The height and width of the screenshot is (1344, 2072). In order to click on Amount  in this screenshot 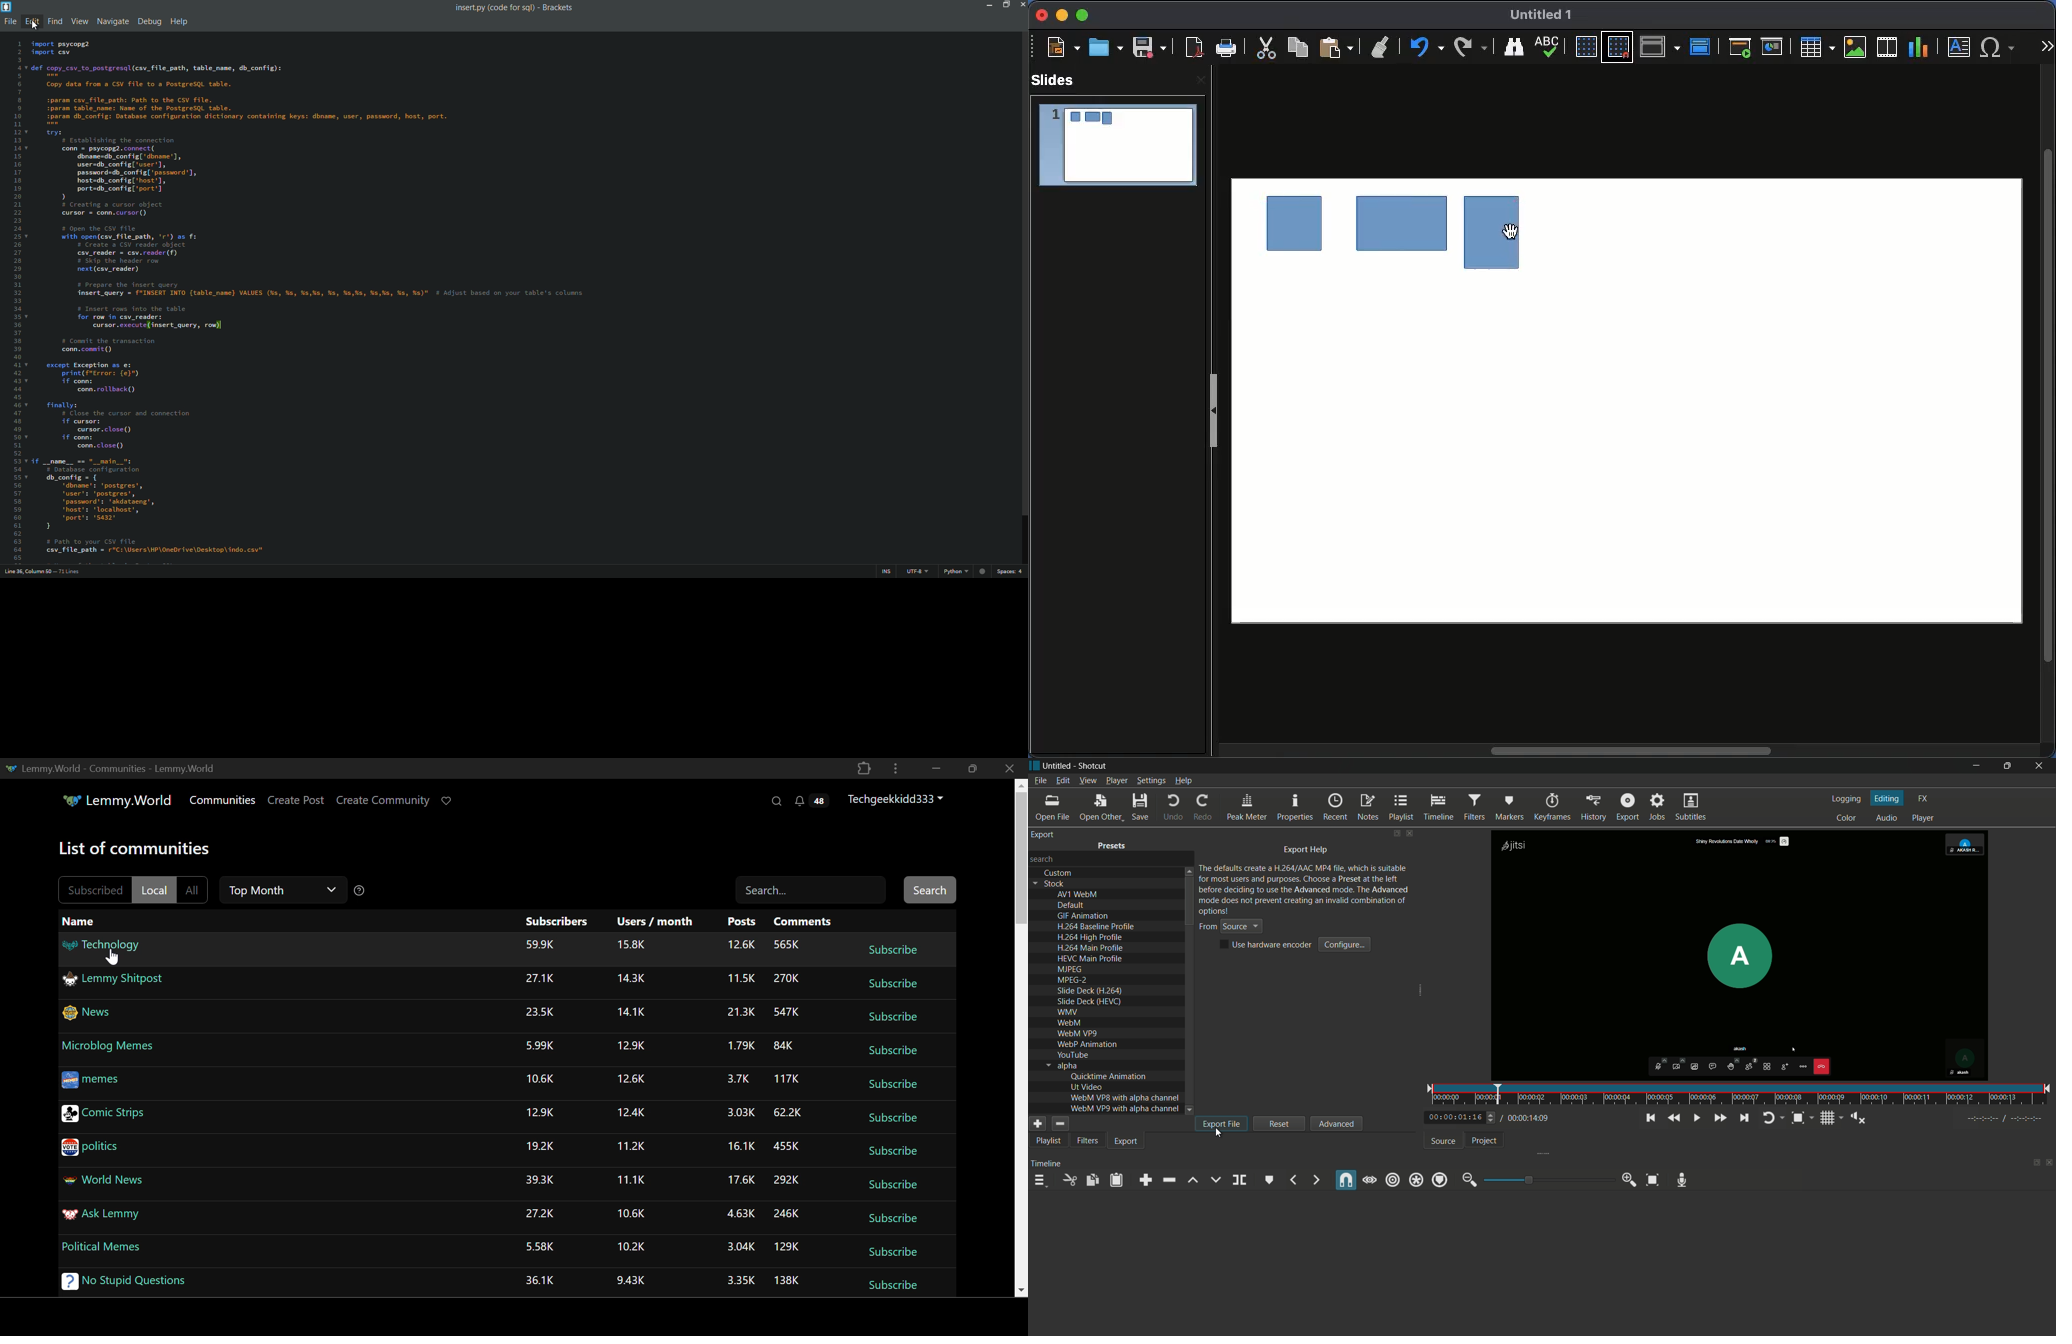, I will do `click(787, 1213)`.